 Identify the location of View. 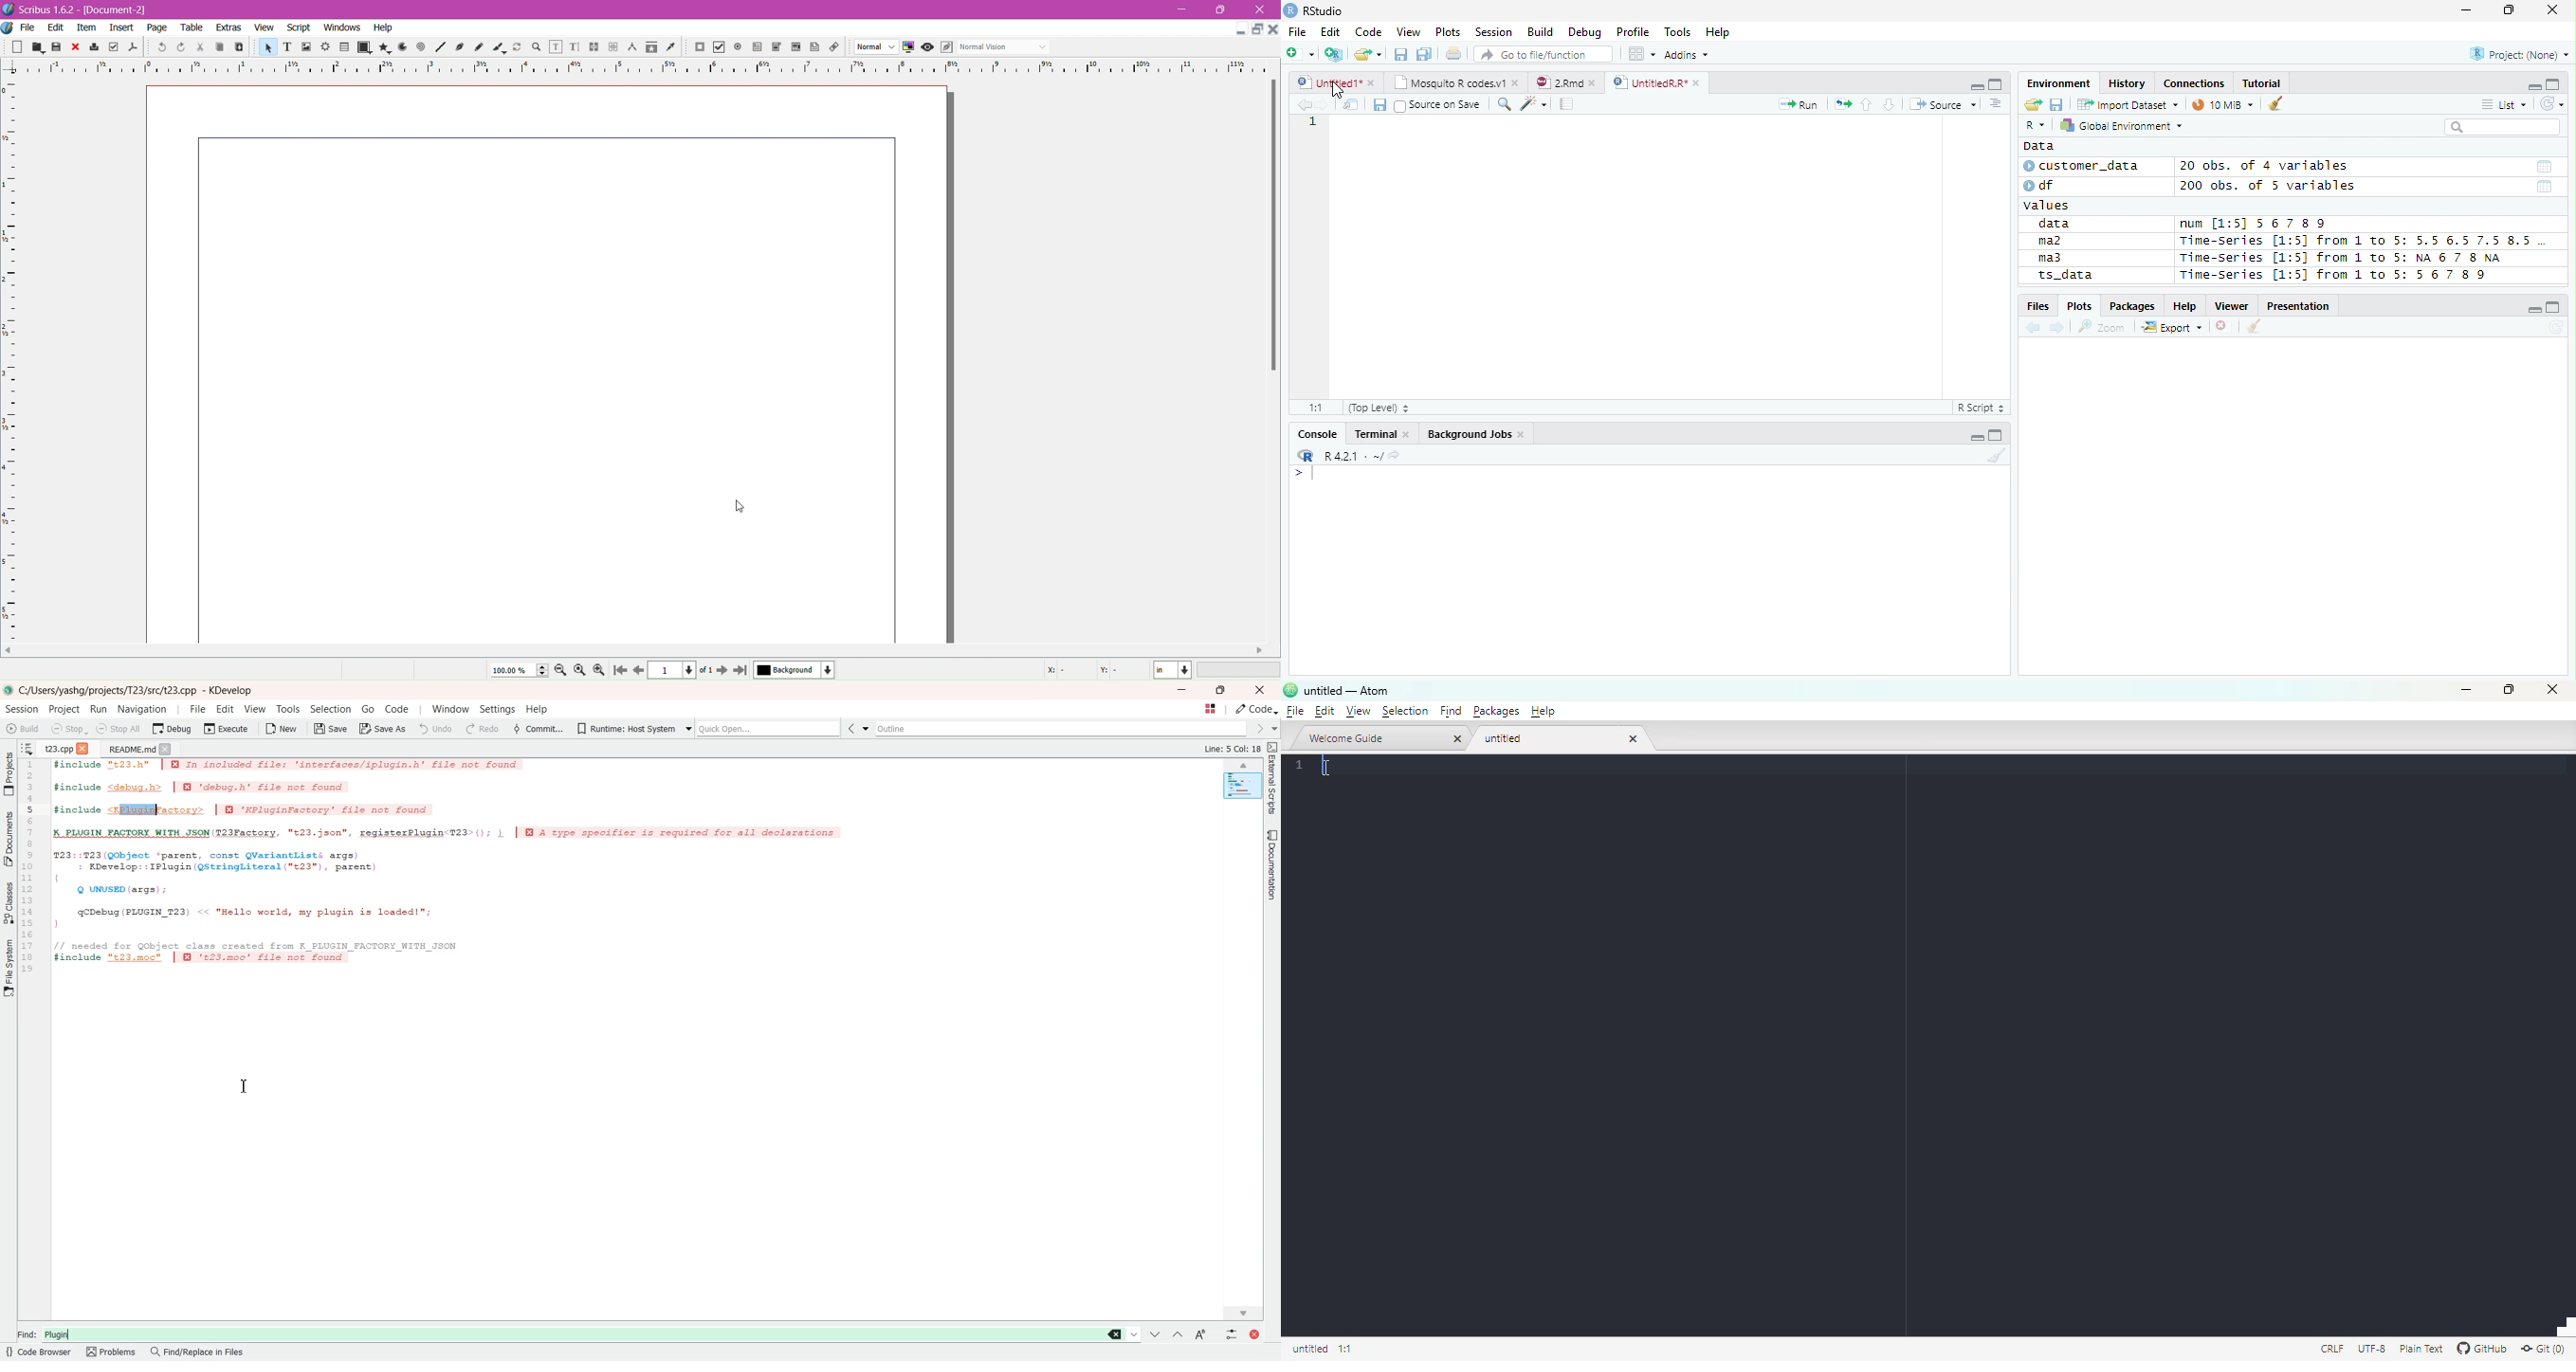
(265, 29).